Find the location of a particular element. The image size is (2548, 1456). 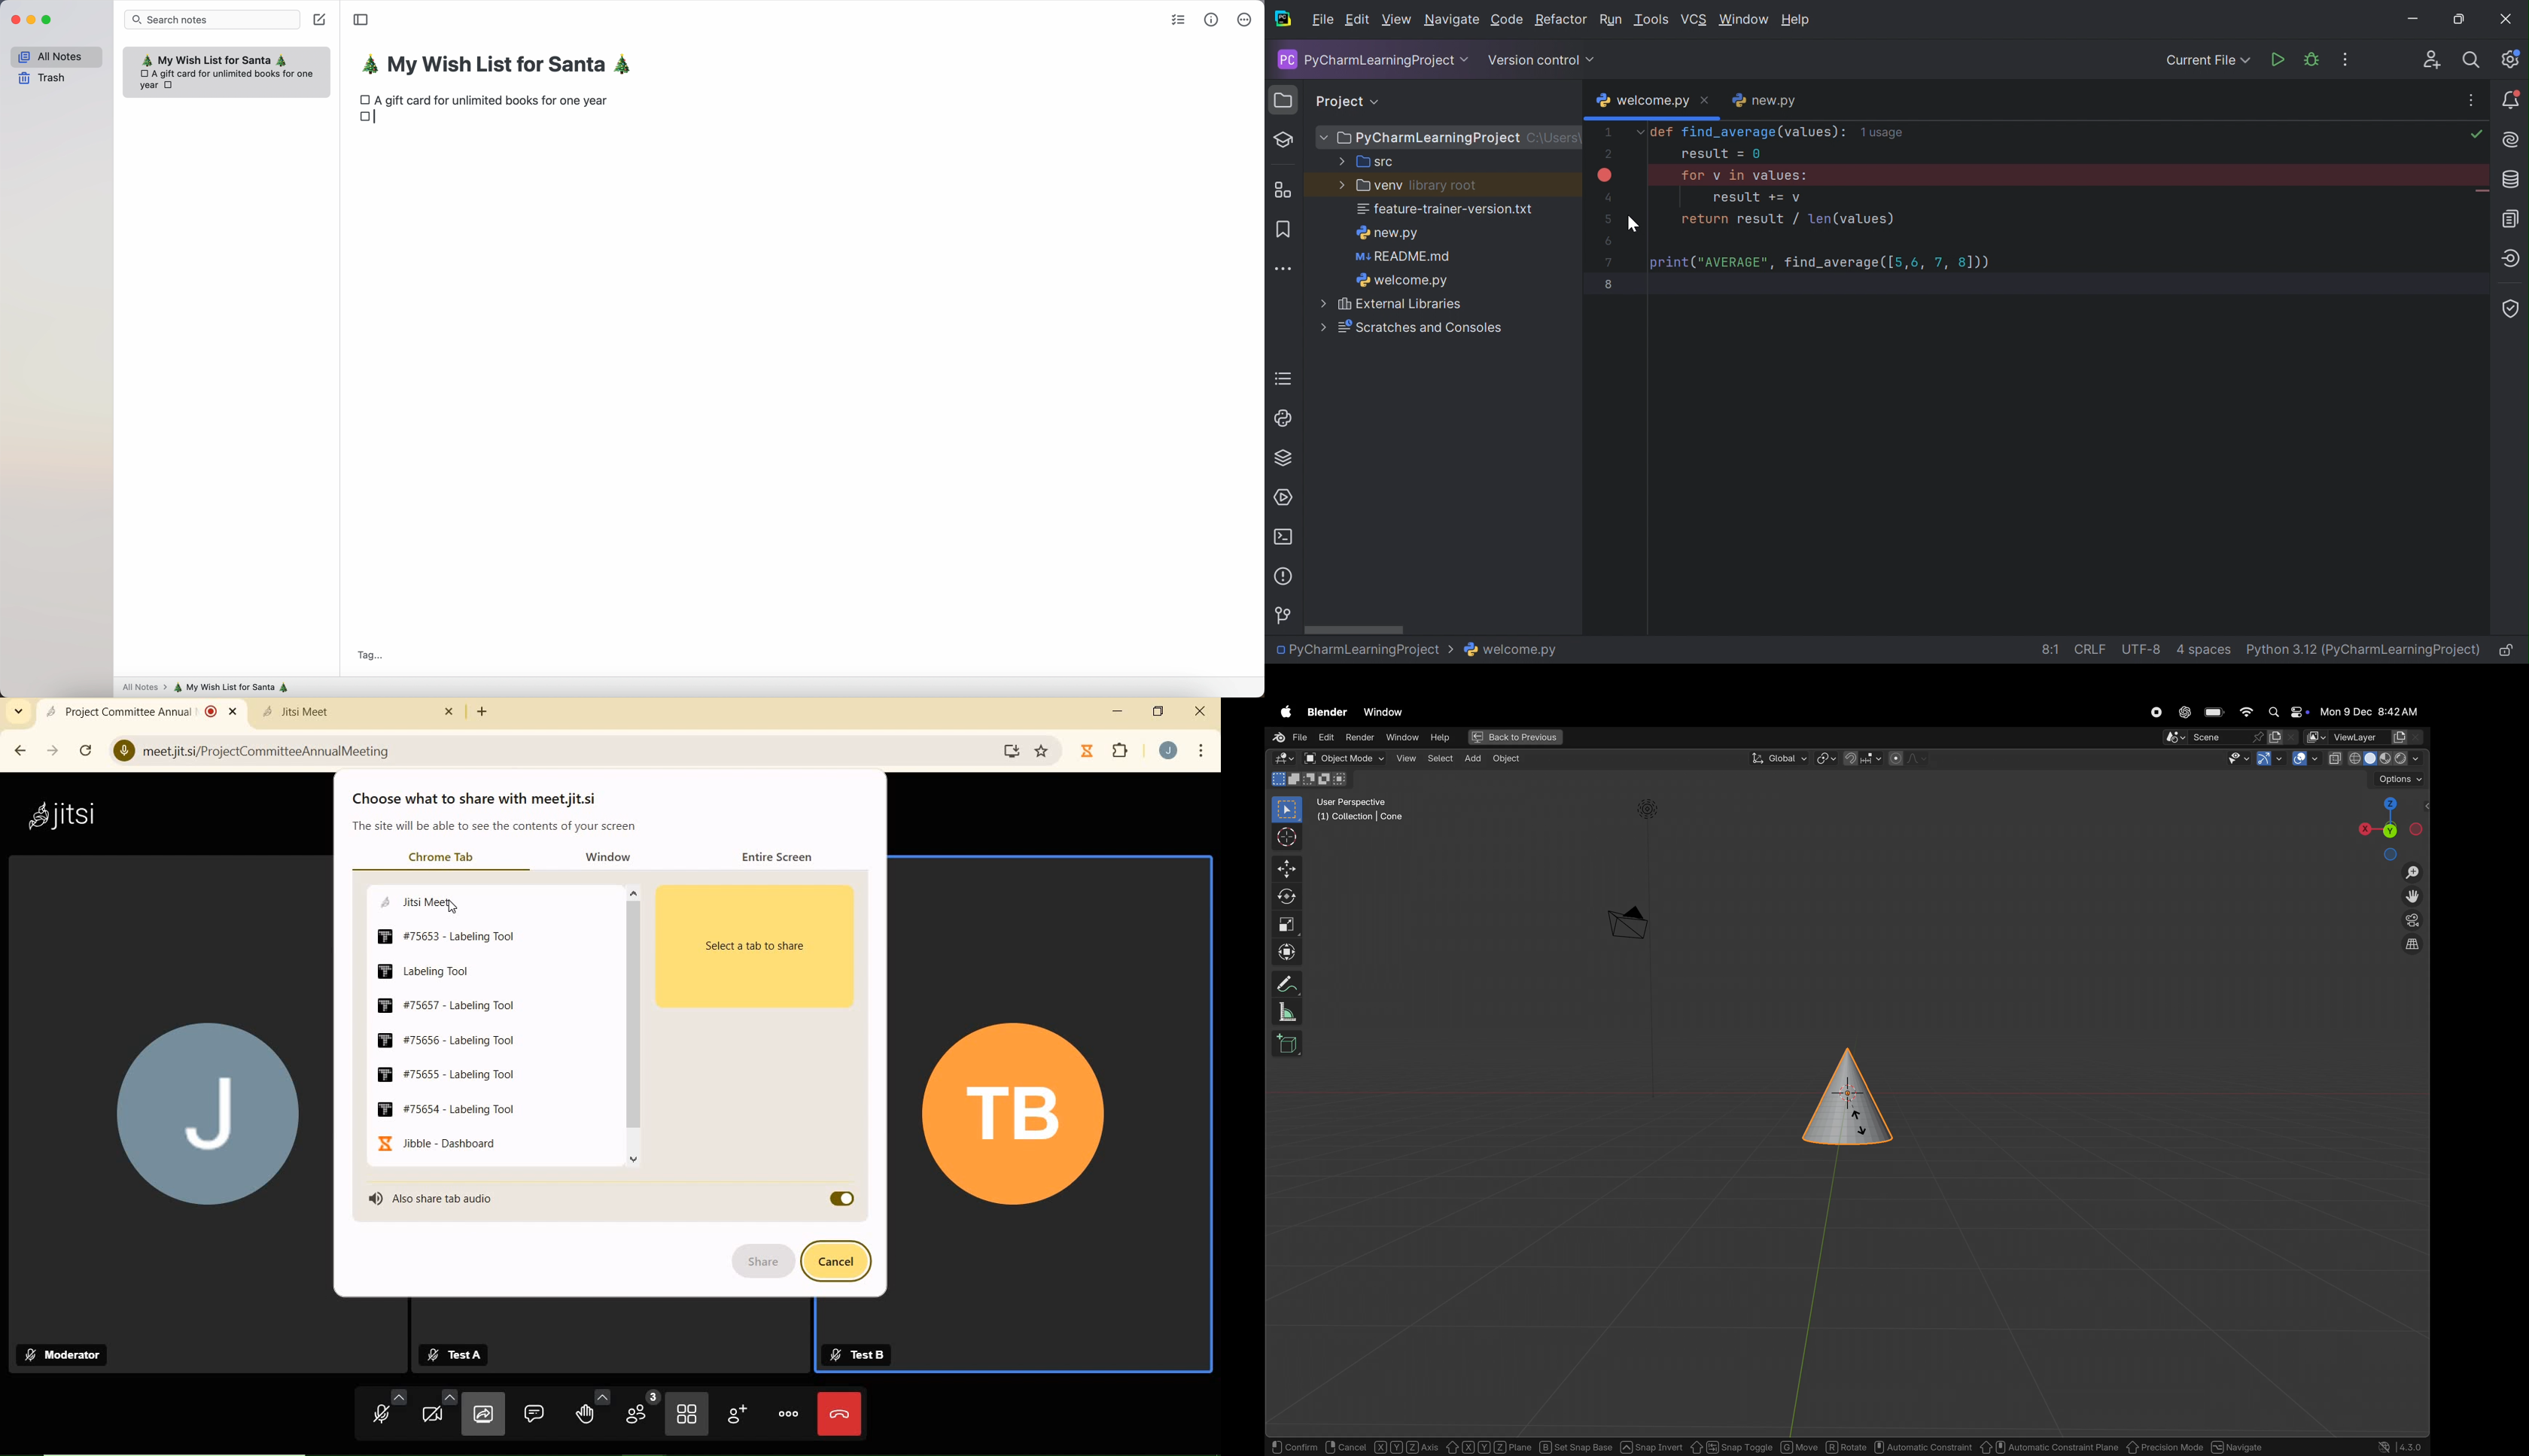

Jibble - Dashboard is located at coordinates (443, 1144).